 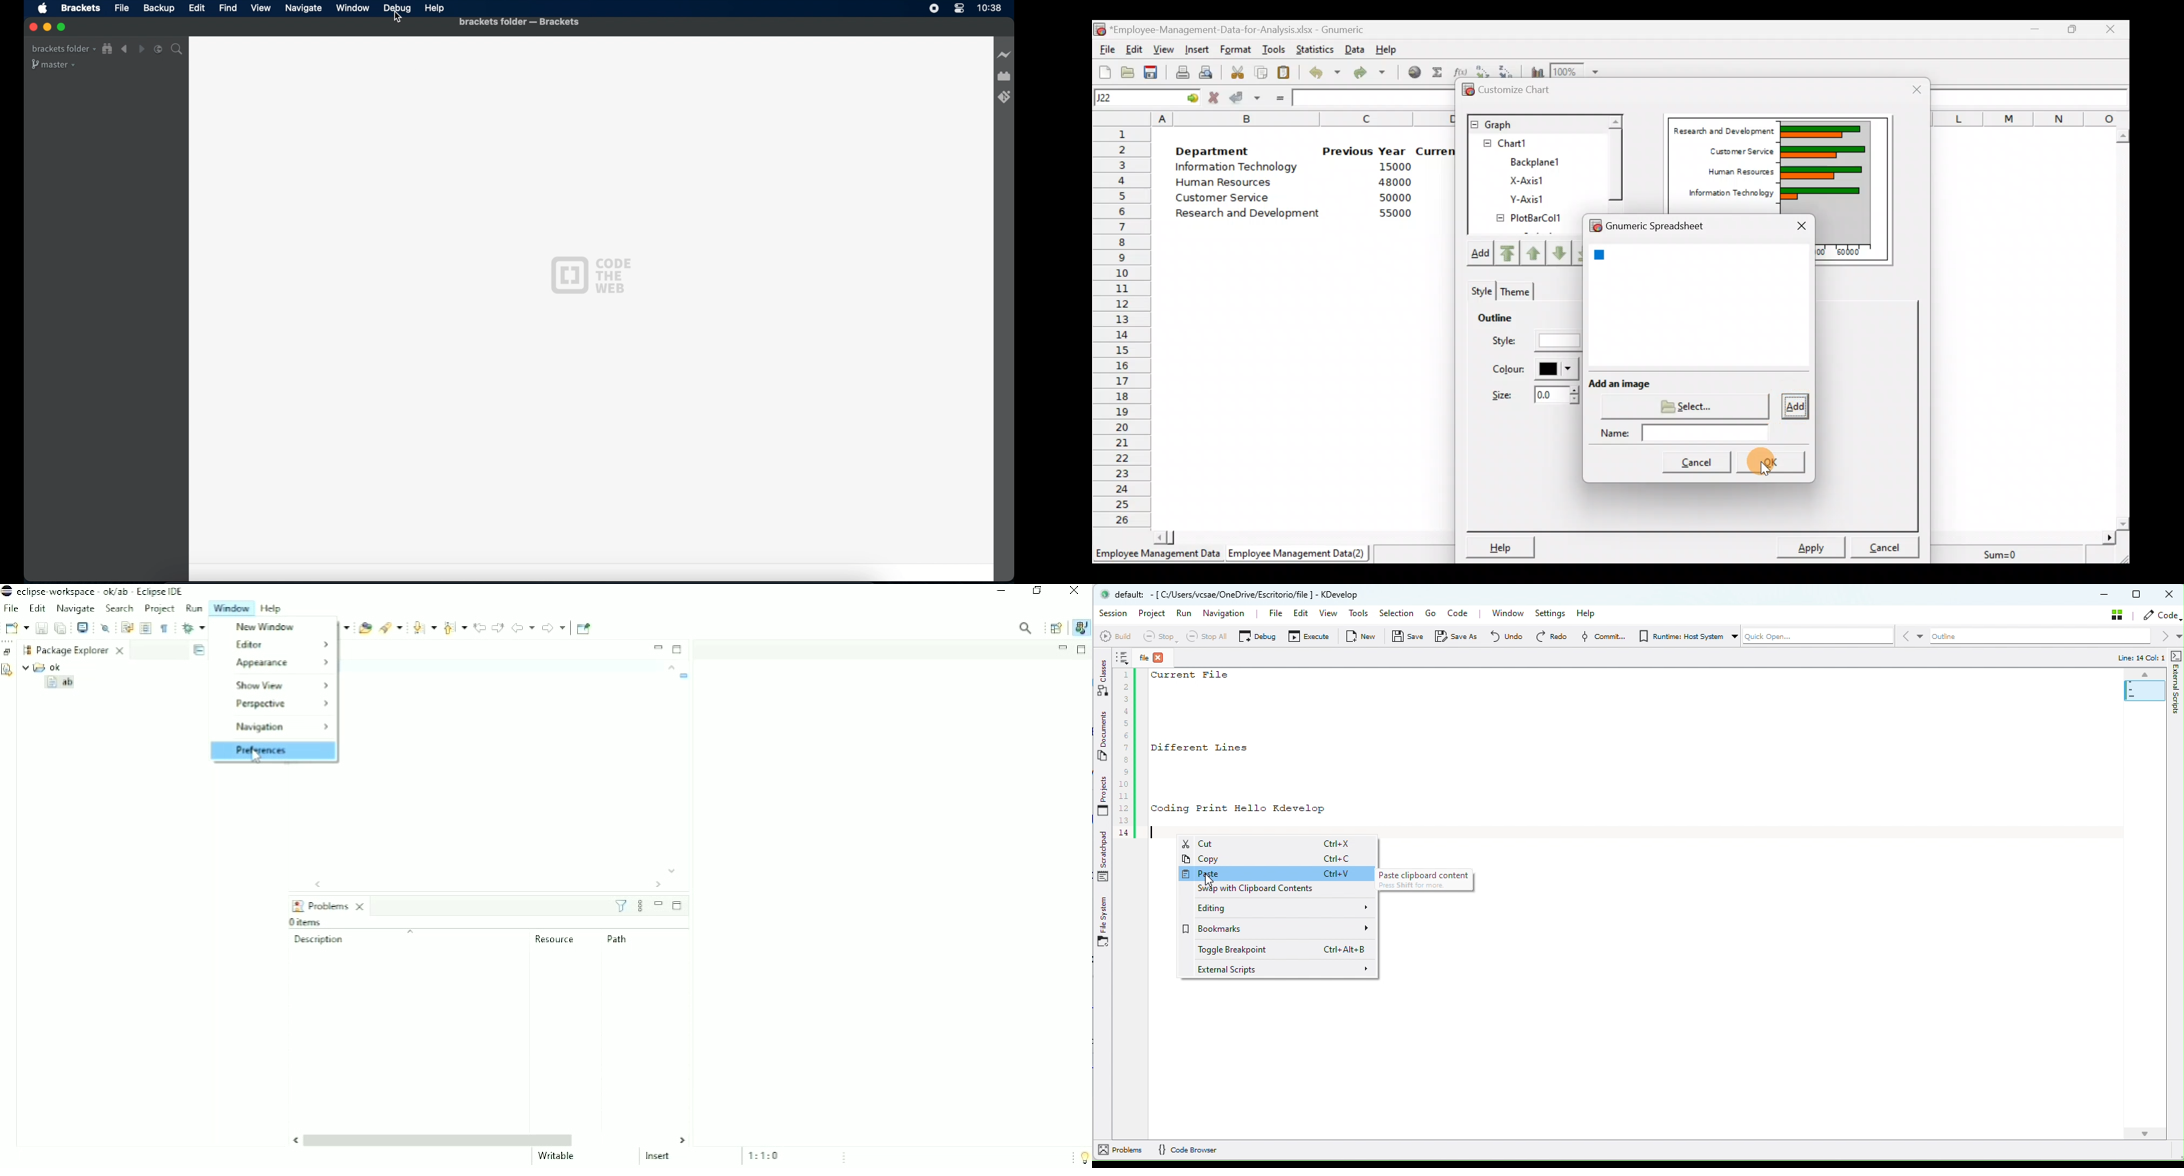 I want to click on New, so click(x=15, y=628).